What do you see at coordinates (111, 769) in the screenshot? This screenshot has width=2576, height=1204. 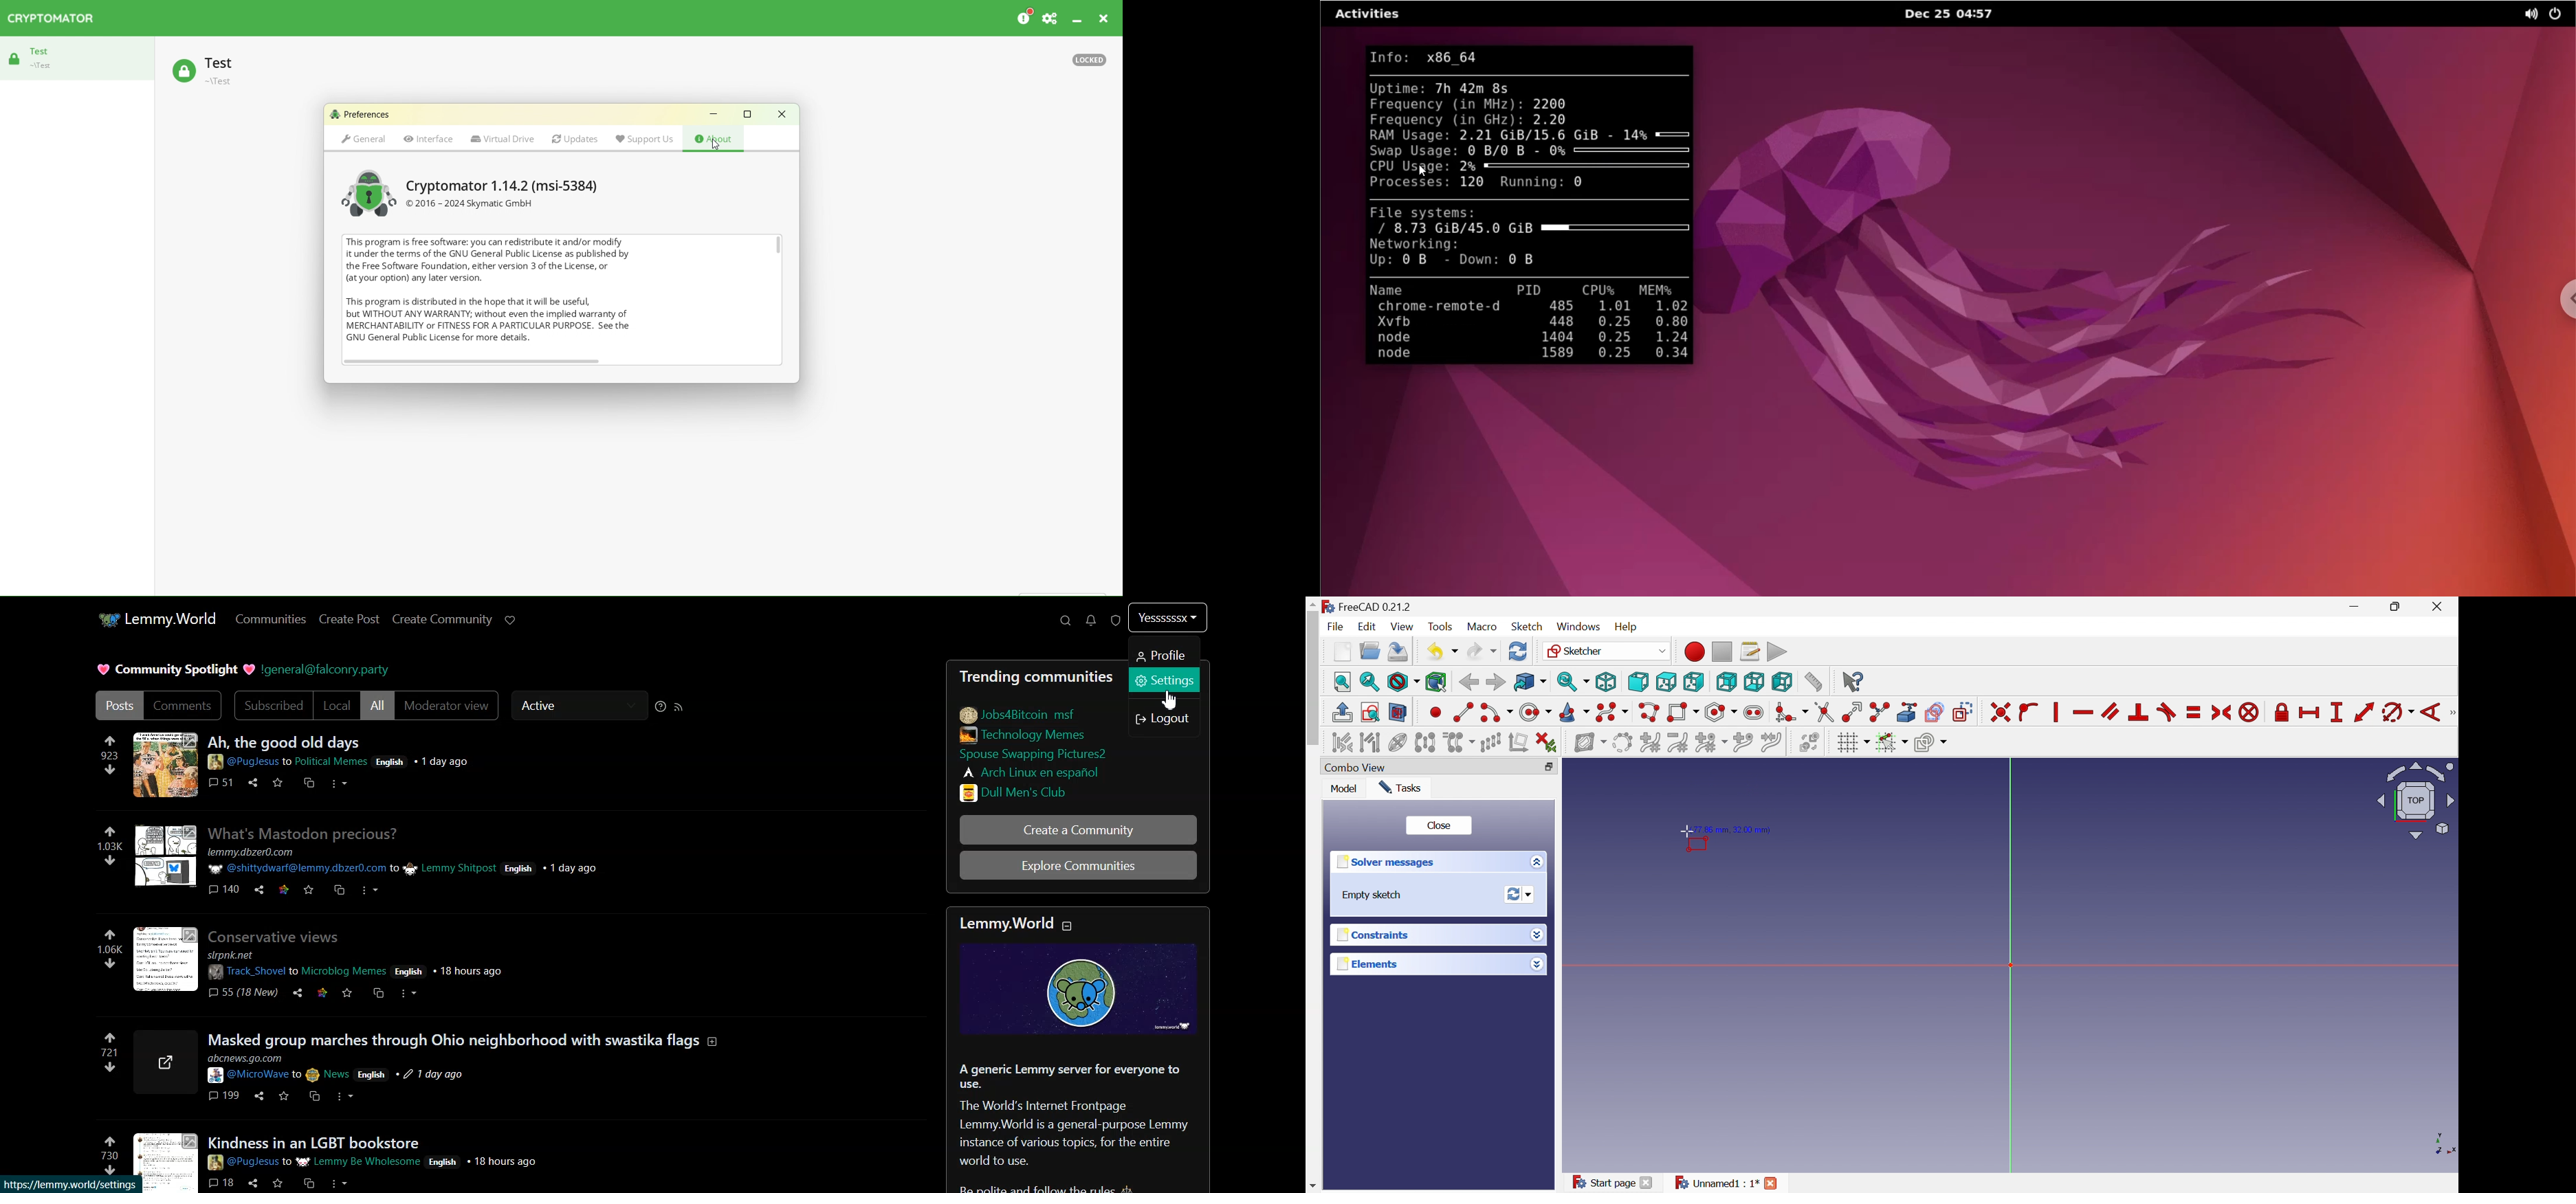 I see `downvote` at bounding box center [111, 769].